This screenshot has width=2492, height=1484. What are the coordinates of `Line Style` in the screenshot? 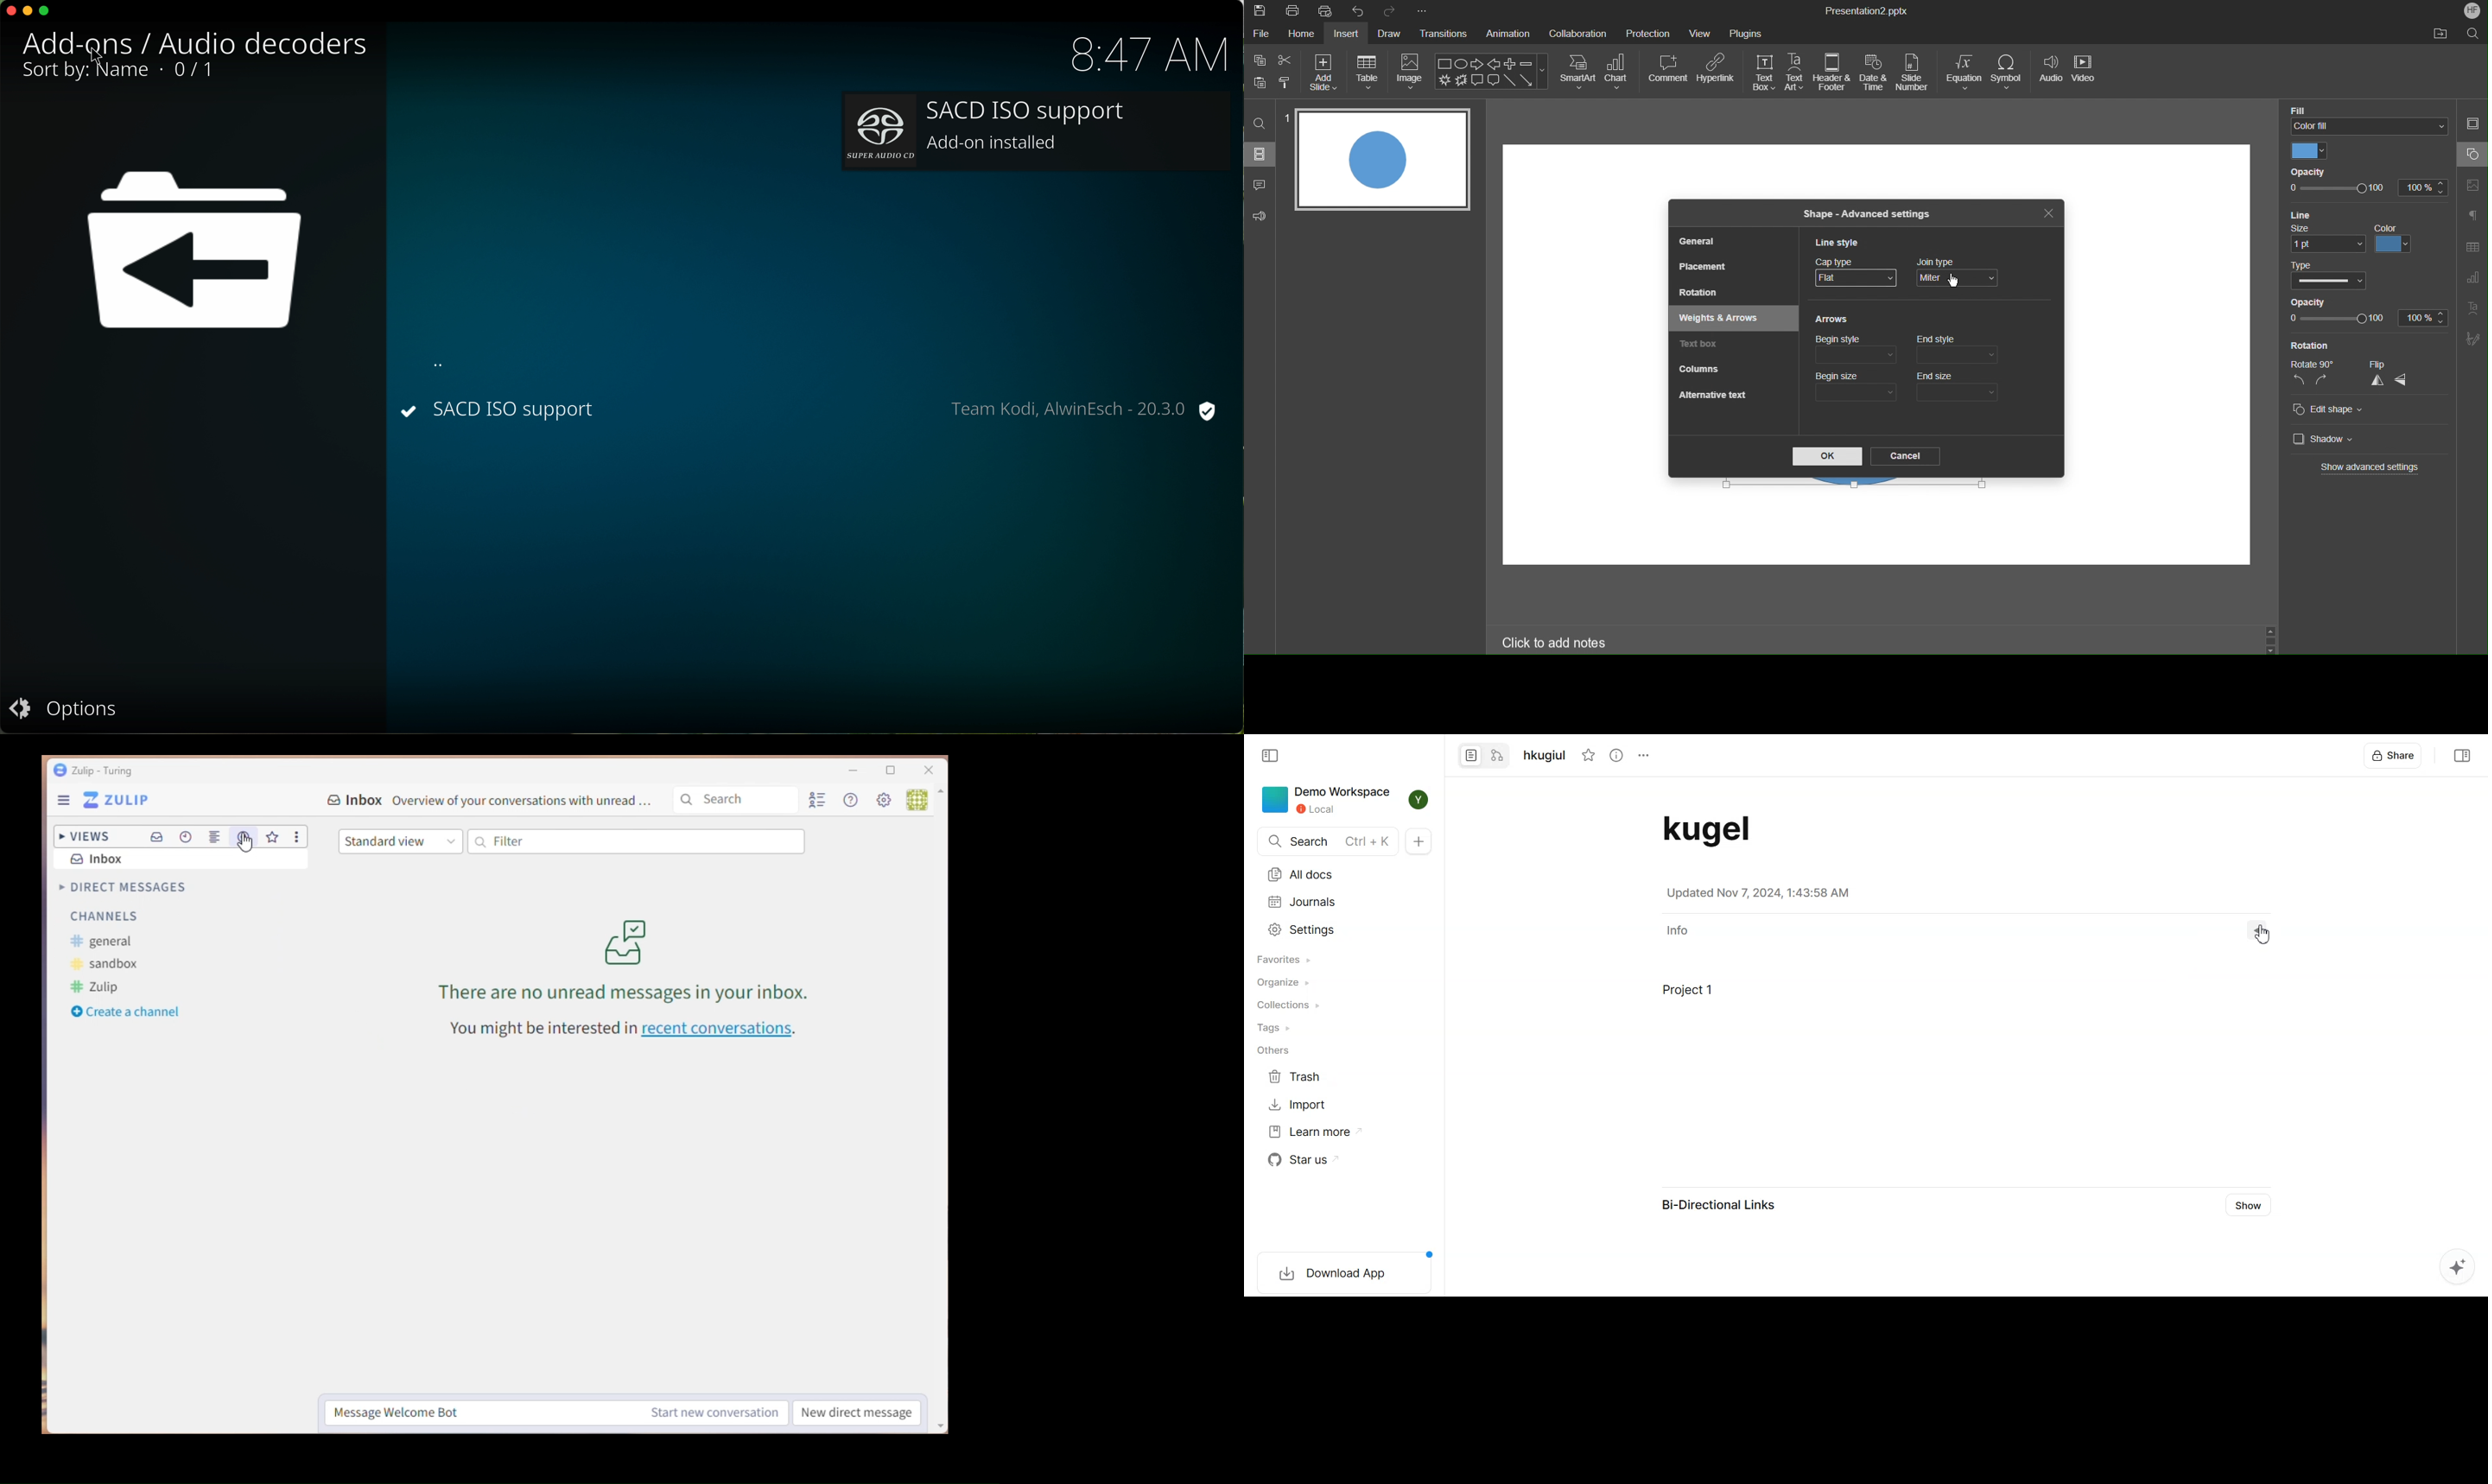 It's located at (1841, 244).